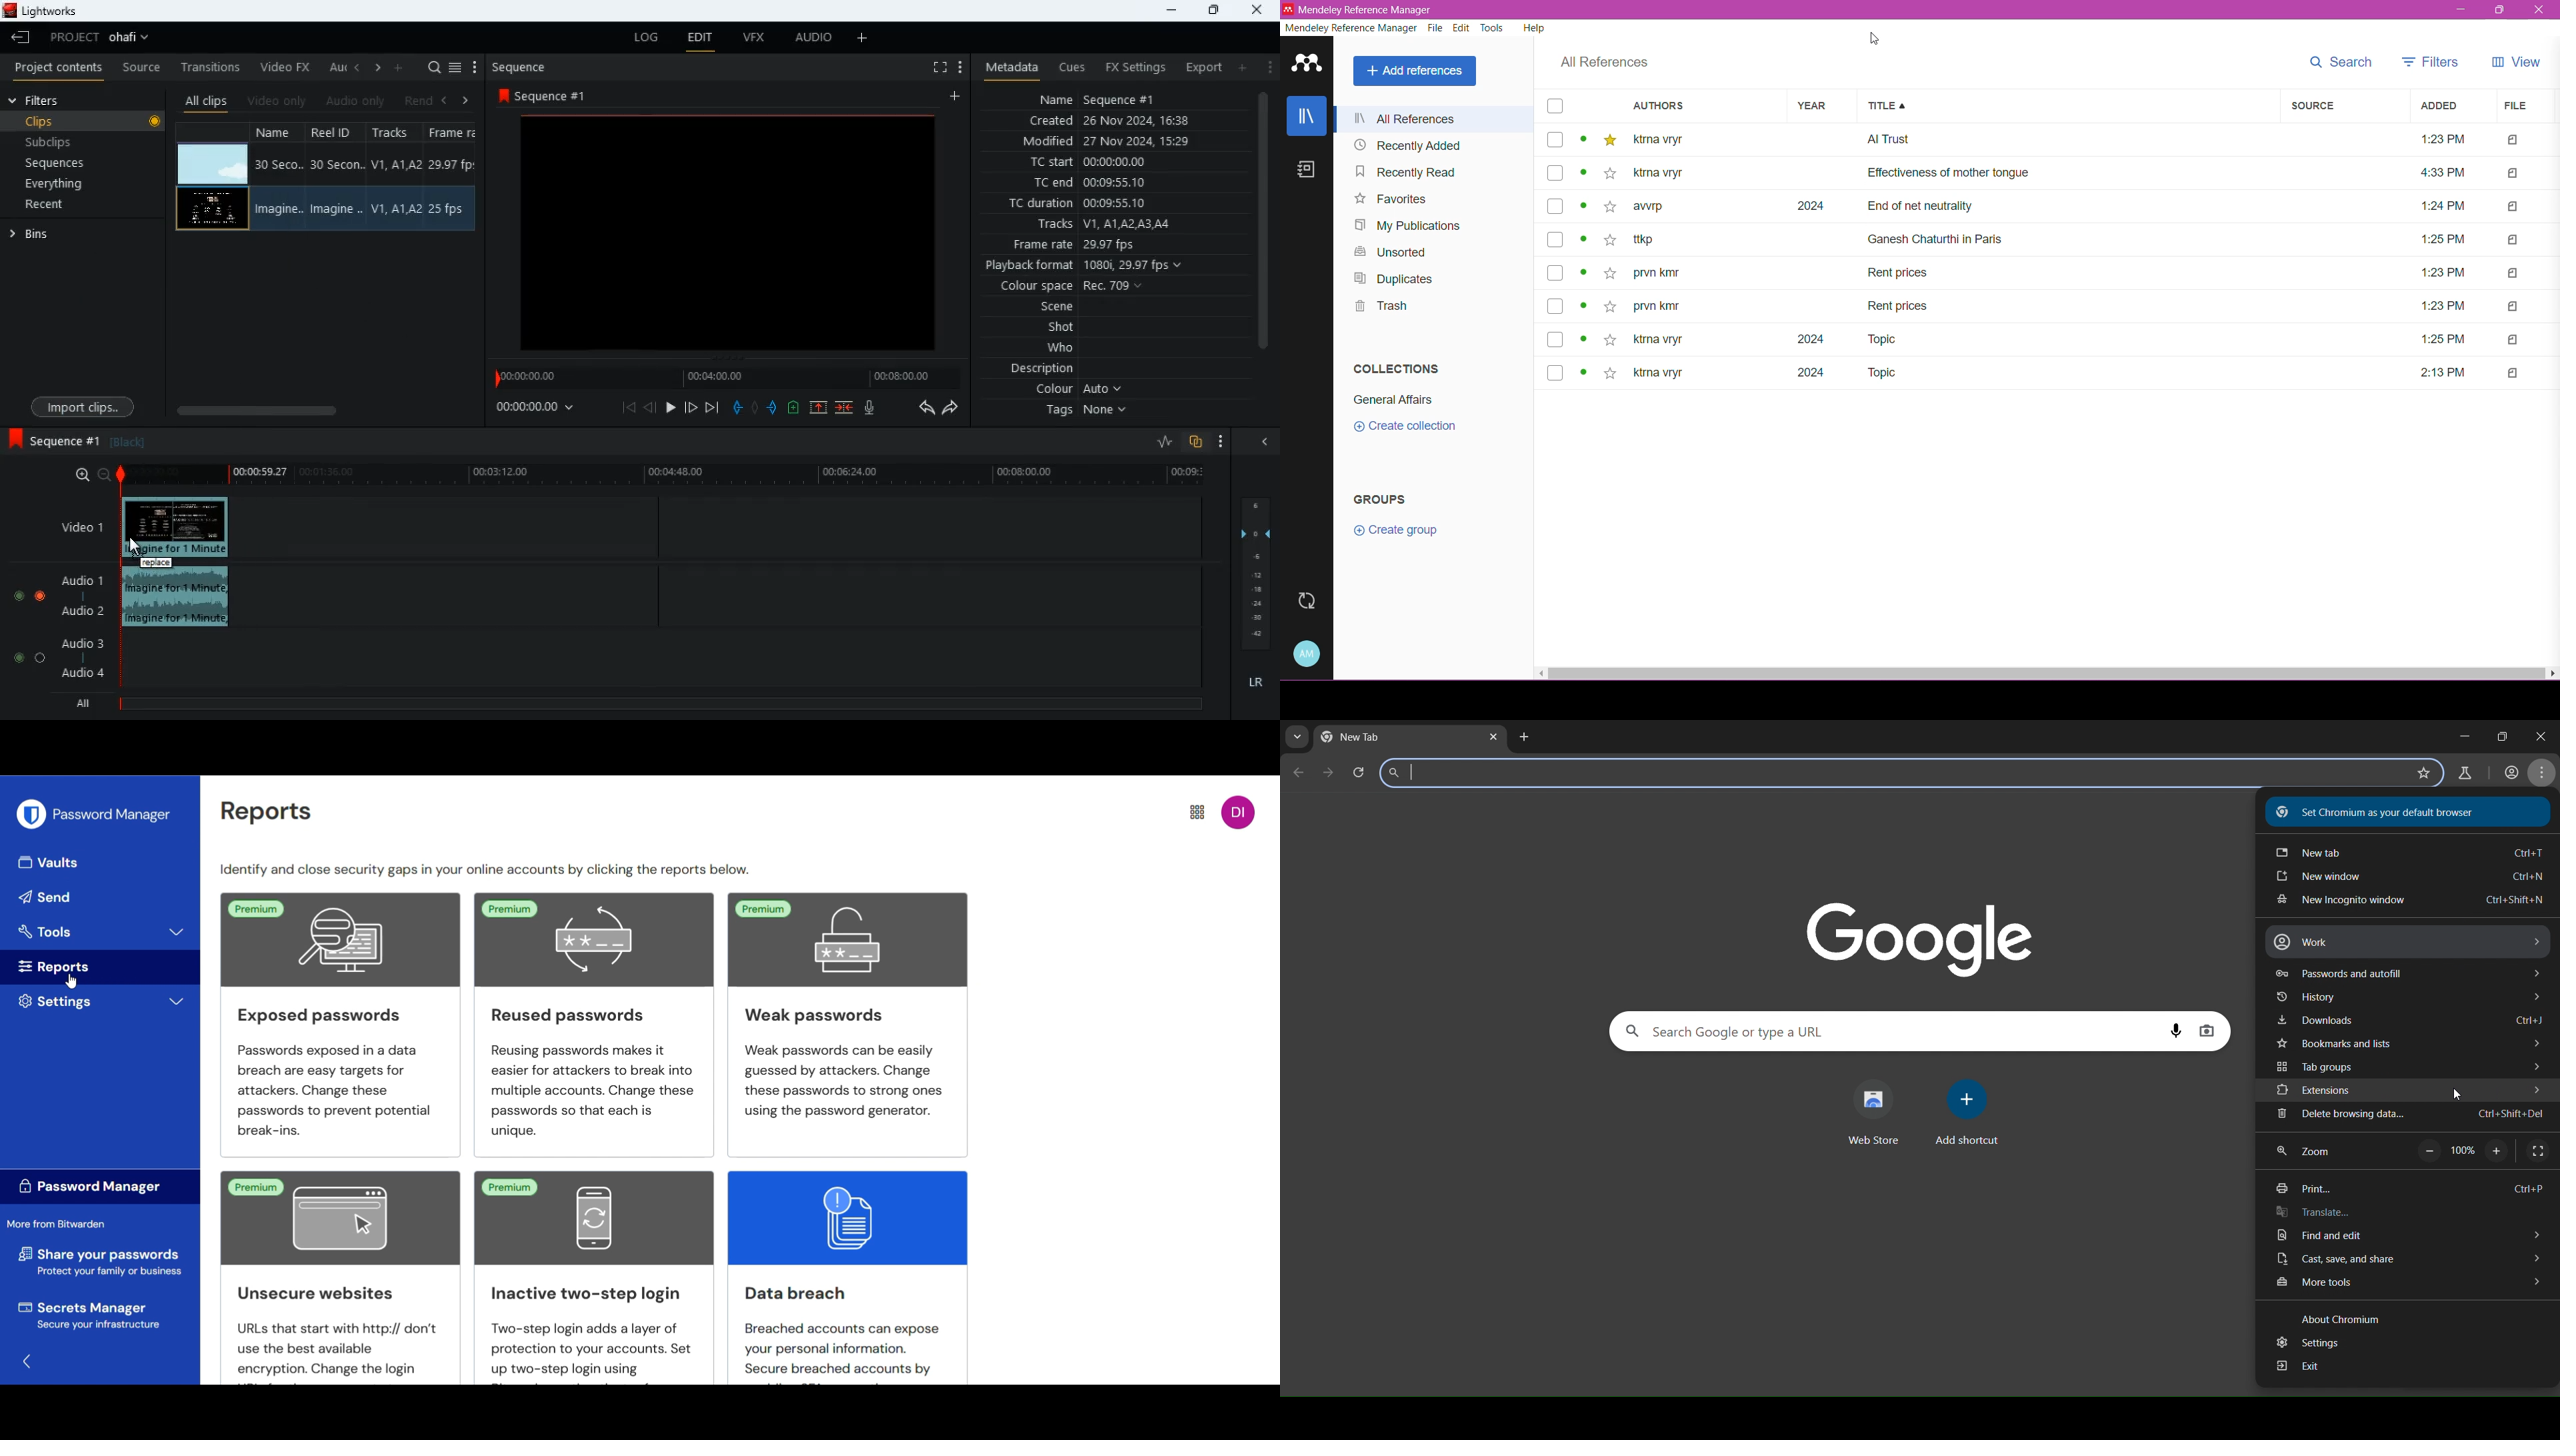 The width and height of the screenshot is (2576, 1456). Describe the element at coordinates (82, 233) in the screenshot. I see `bins` at that location.